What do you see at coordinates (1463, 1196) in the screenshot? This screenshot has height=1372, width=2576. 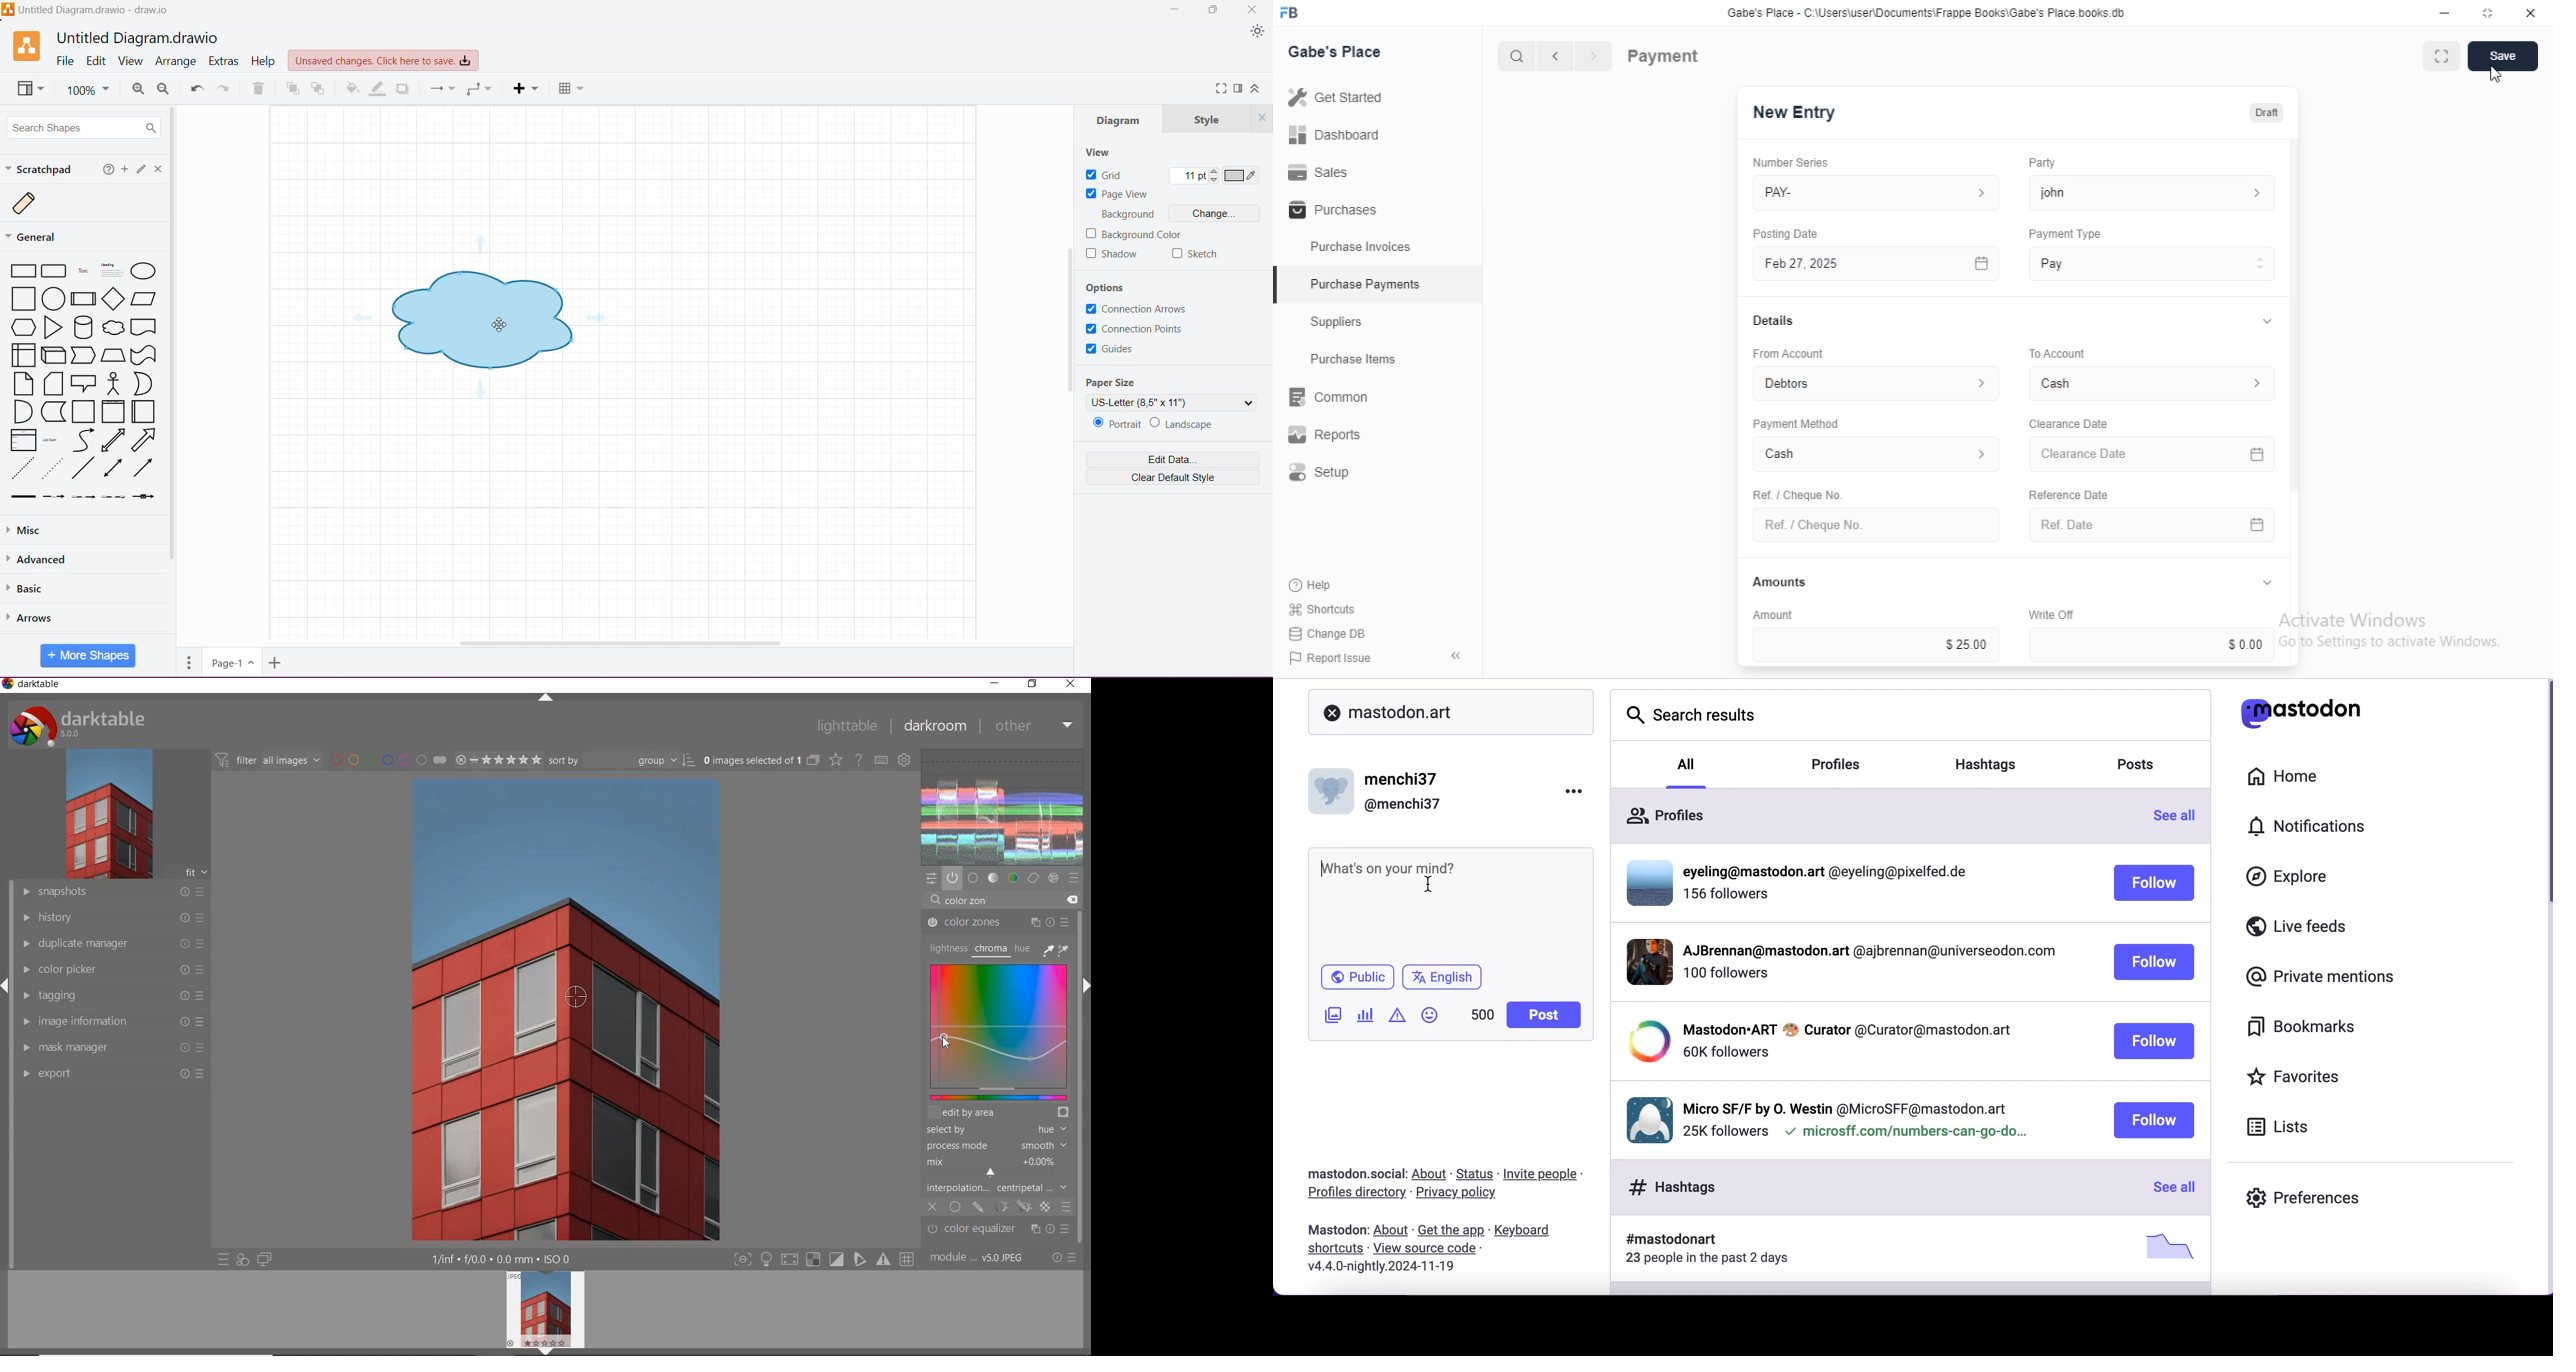 I see `privacy policy` at bounding box center [1463, 1196].